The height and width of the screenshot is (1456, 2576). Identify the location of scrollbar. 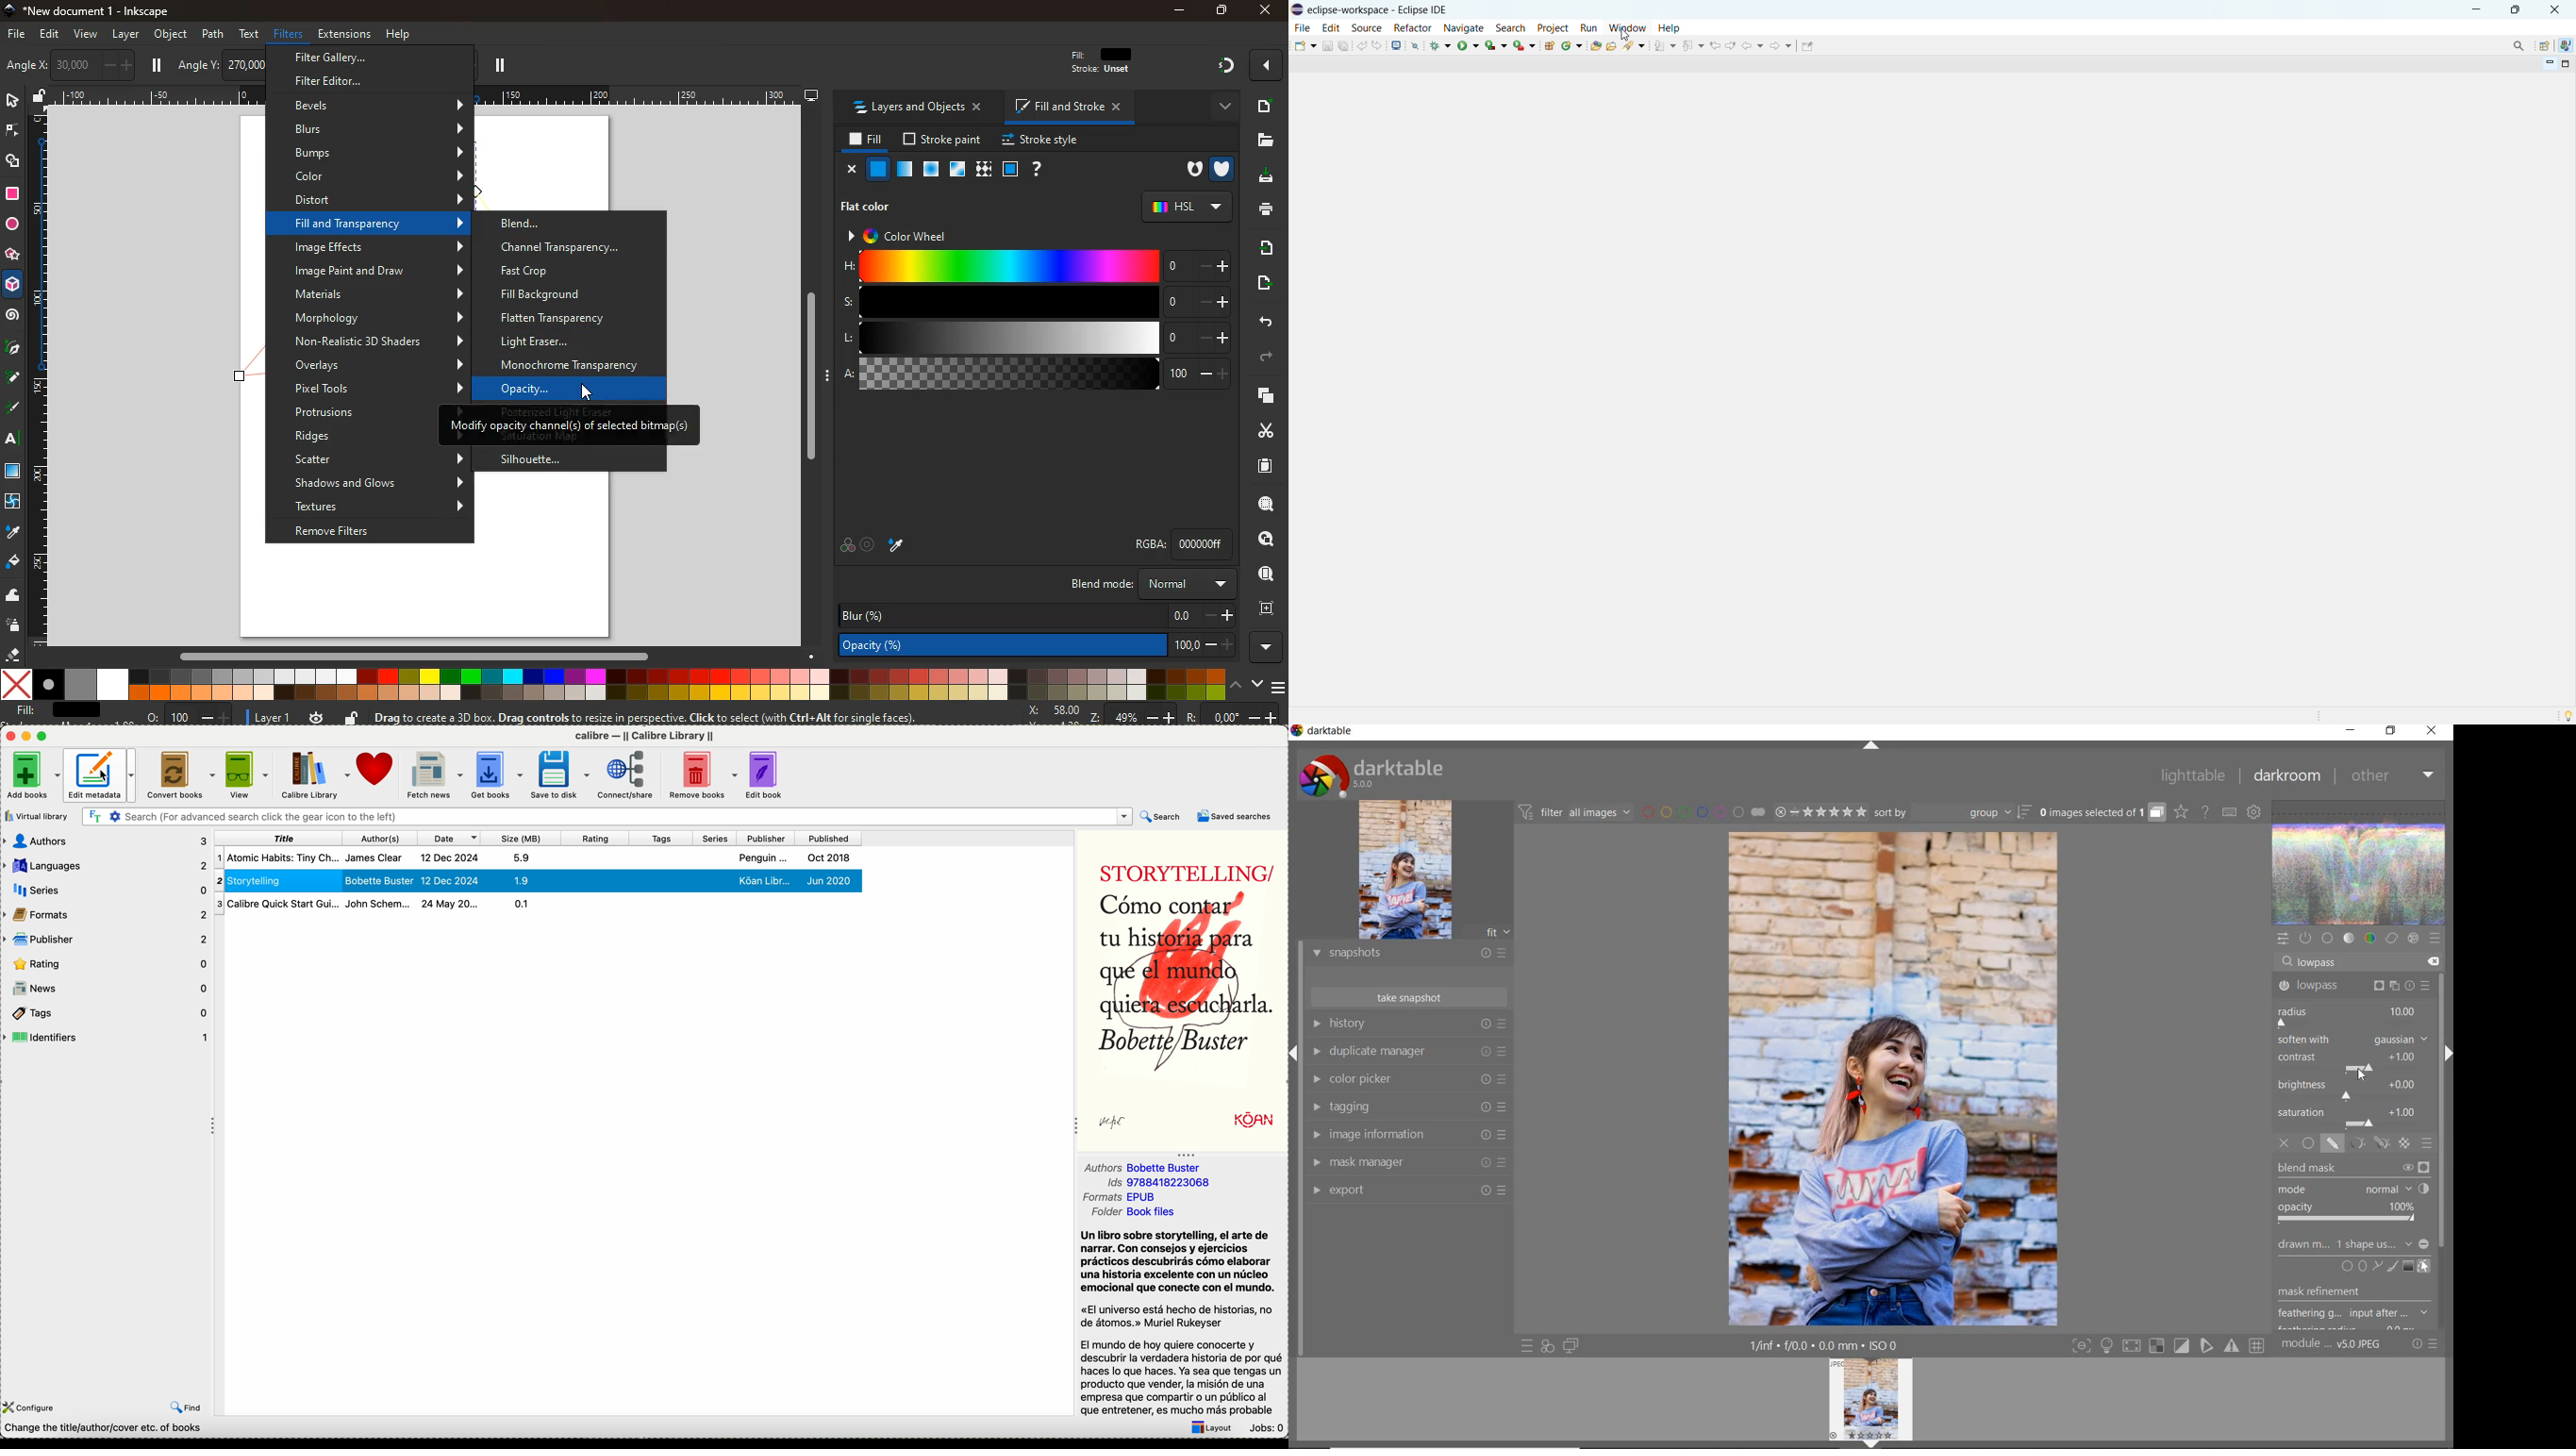
(2442, 1098).